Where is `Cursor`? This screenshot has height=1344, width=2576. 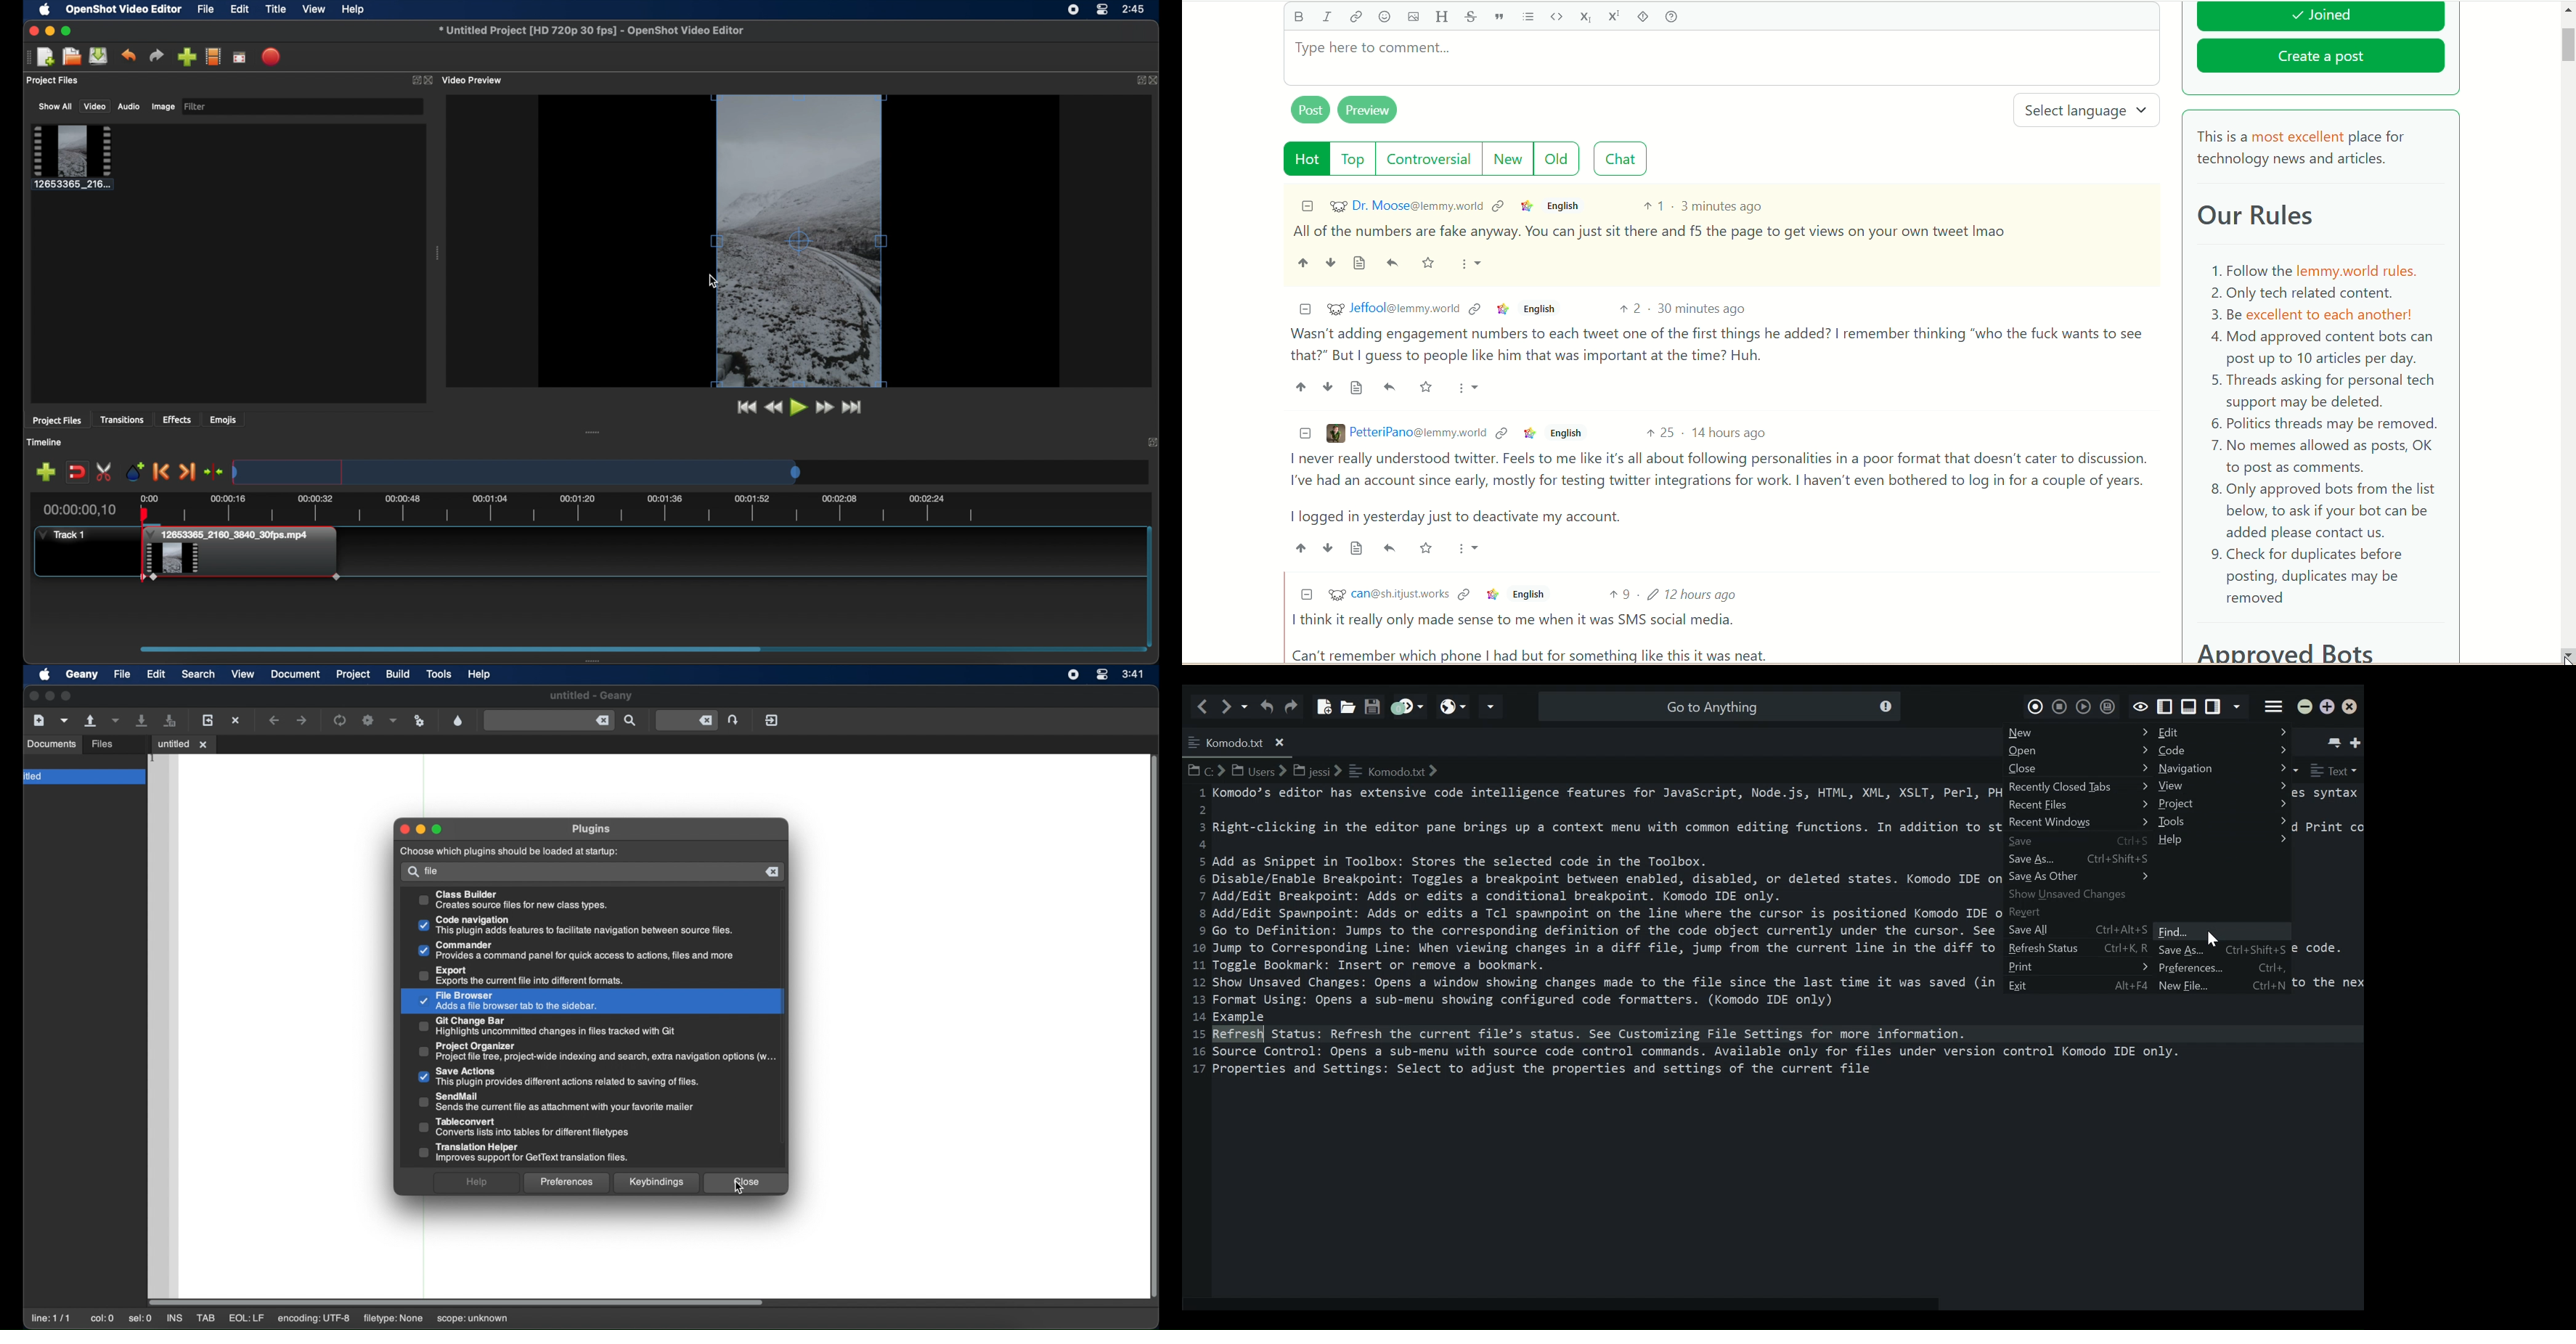
Cursor is located at coordinates (2211, 939).